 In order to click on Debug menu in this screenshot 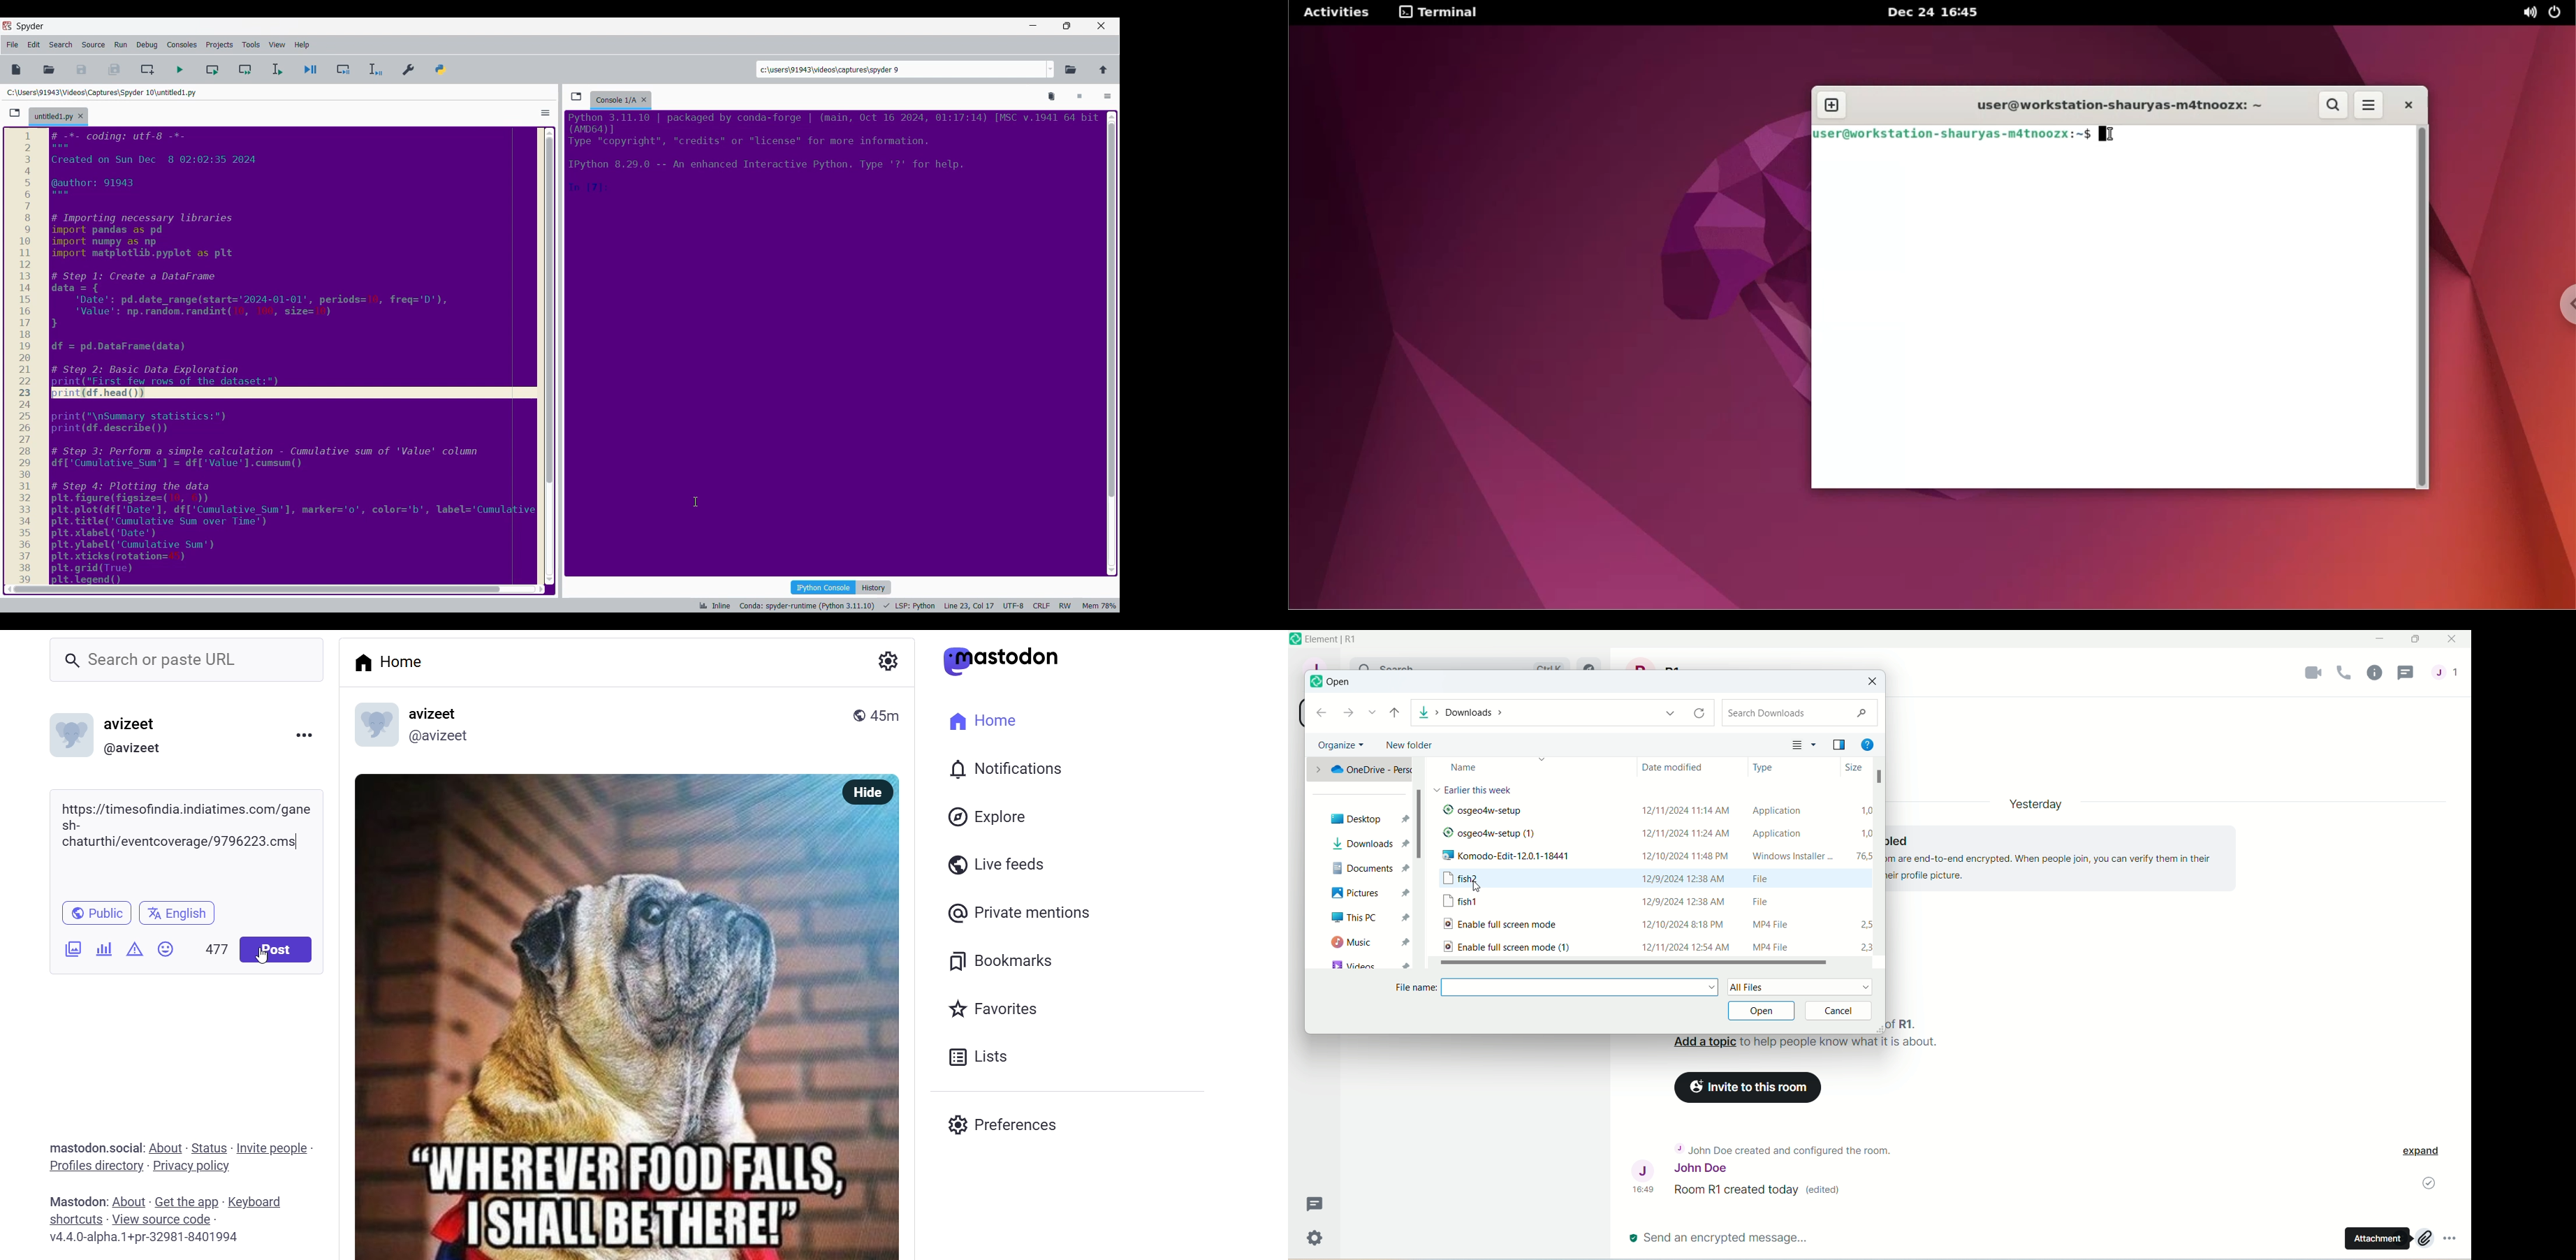, I will do `click(147, 45)`.